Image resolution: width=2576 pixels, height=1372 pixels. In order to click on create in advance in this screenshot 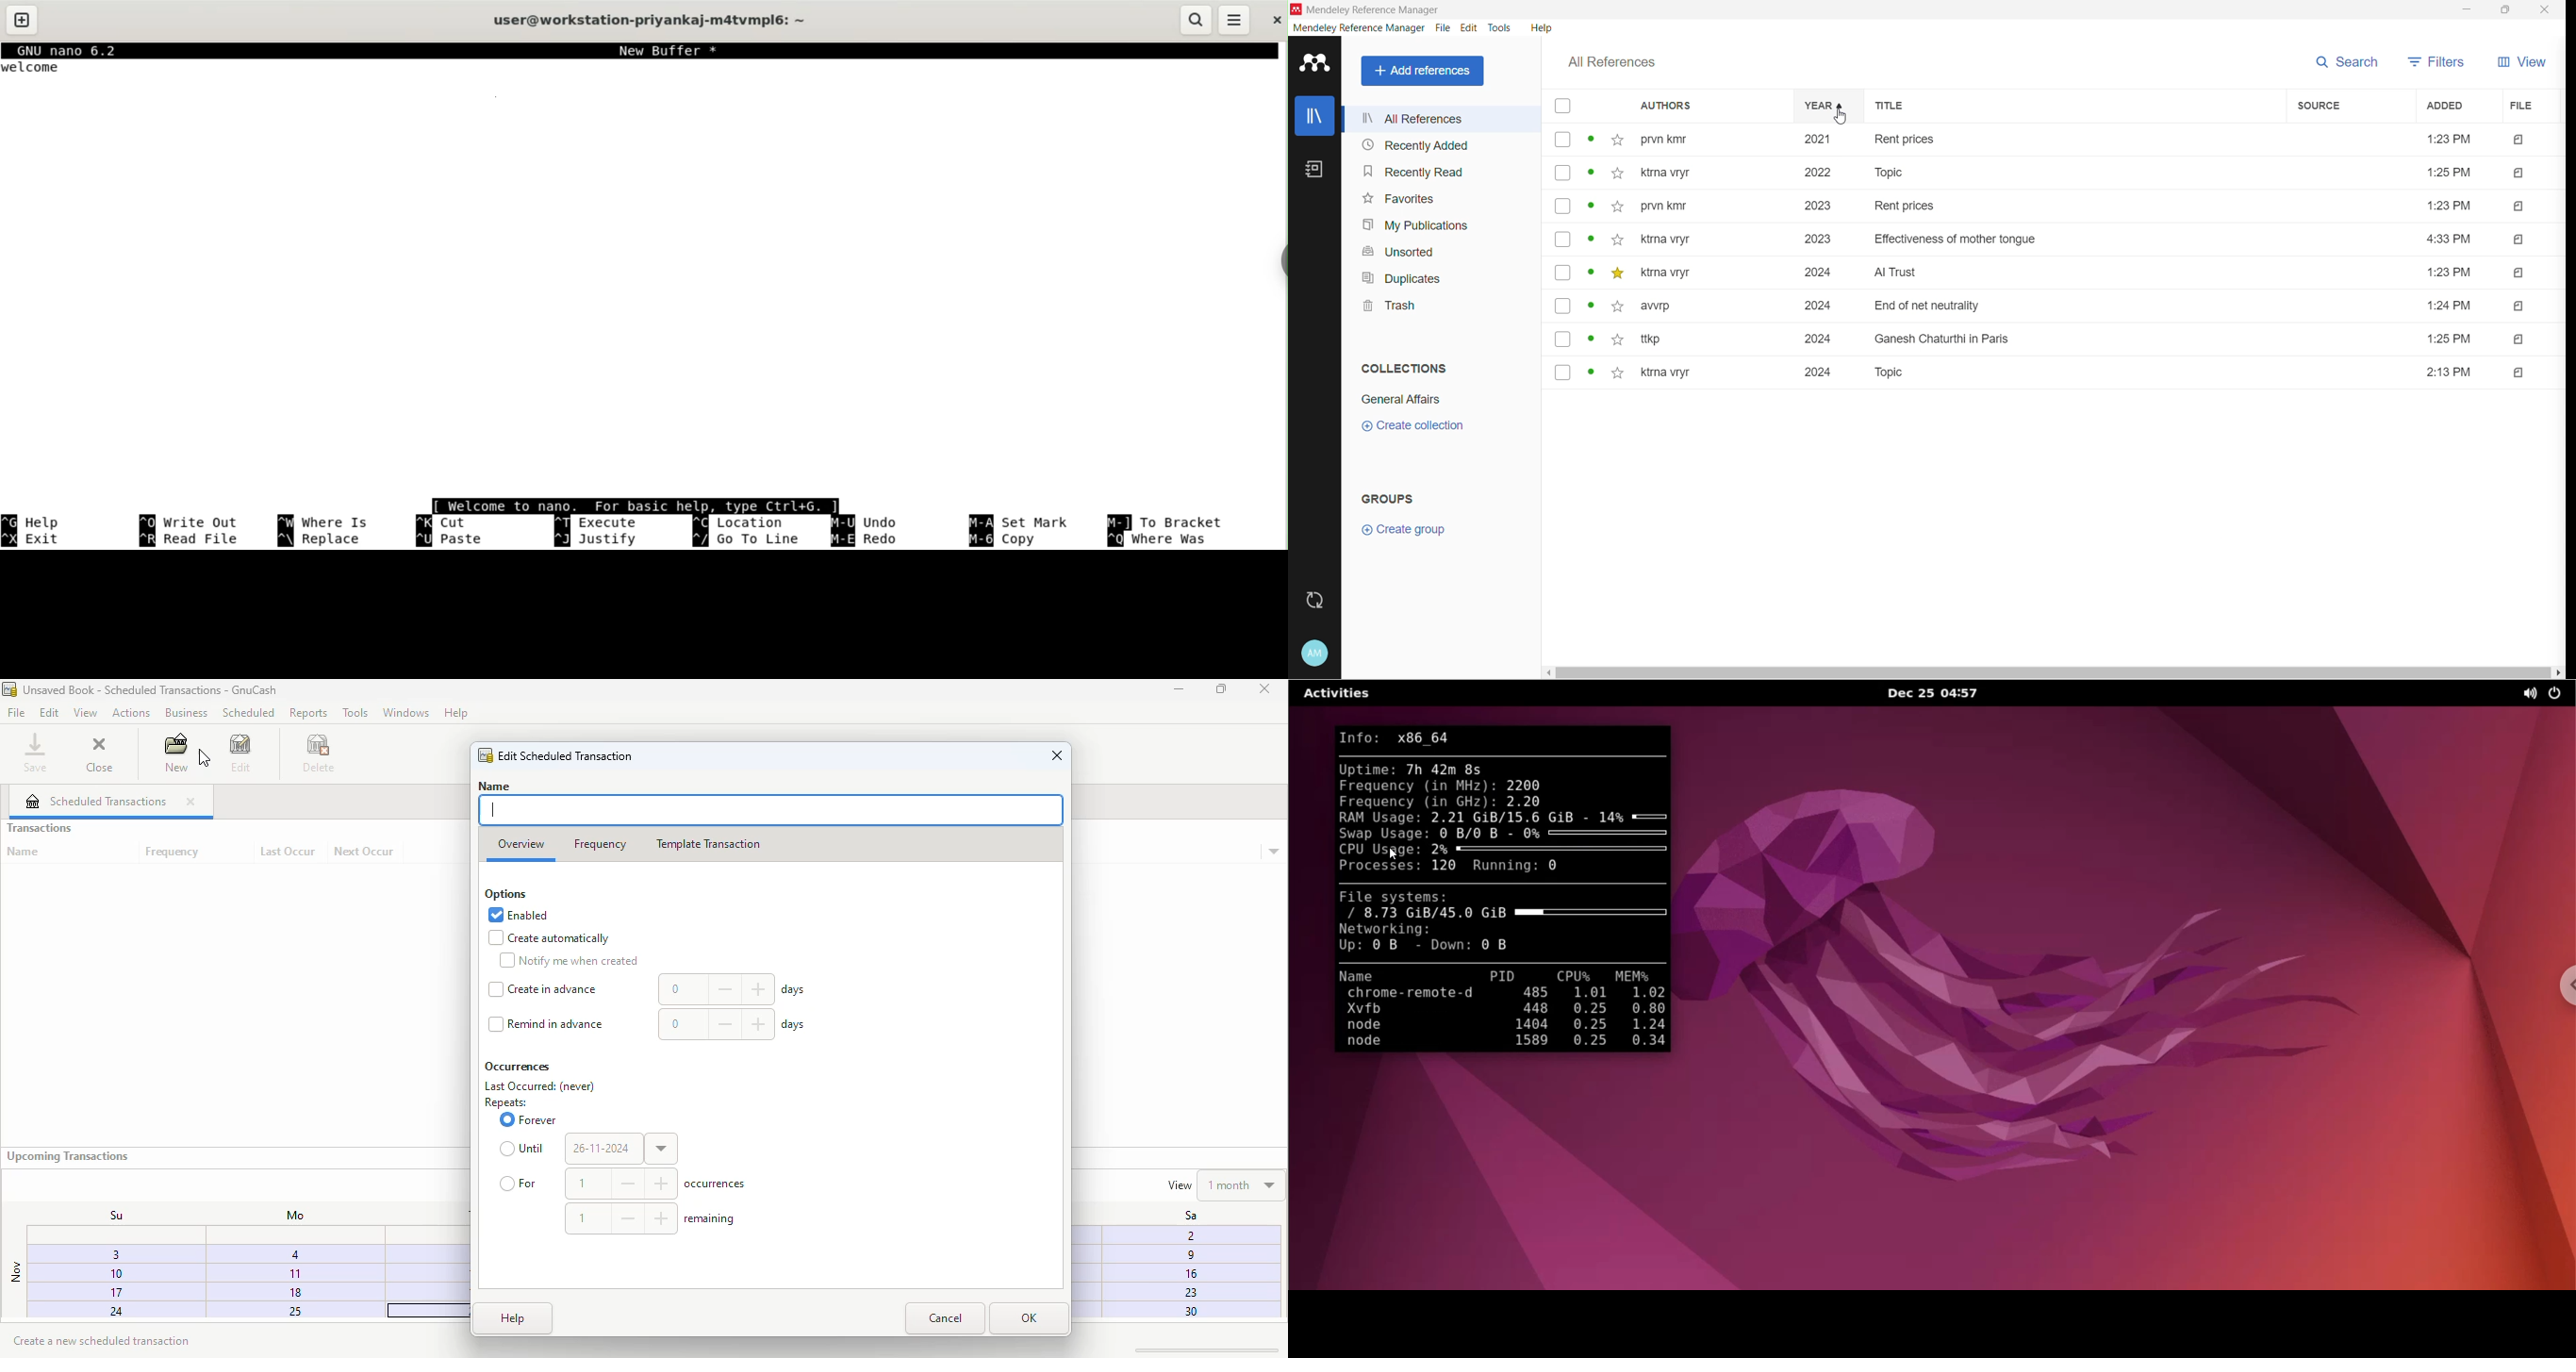, I will do `click(543, 989)`.